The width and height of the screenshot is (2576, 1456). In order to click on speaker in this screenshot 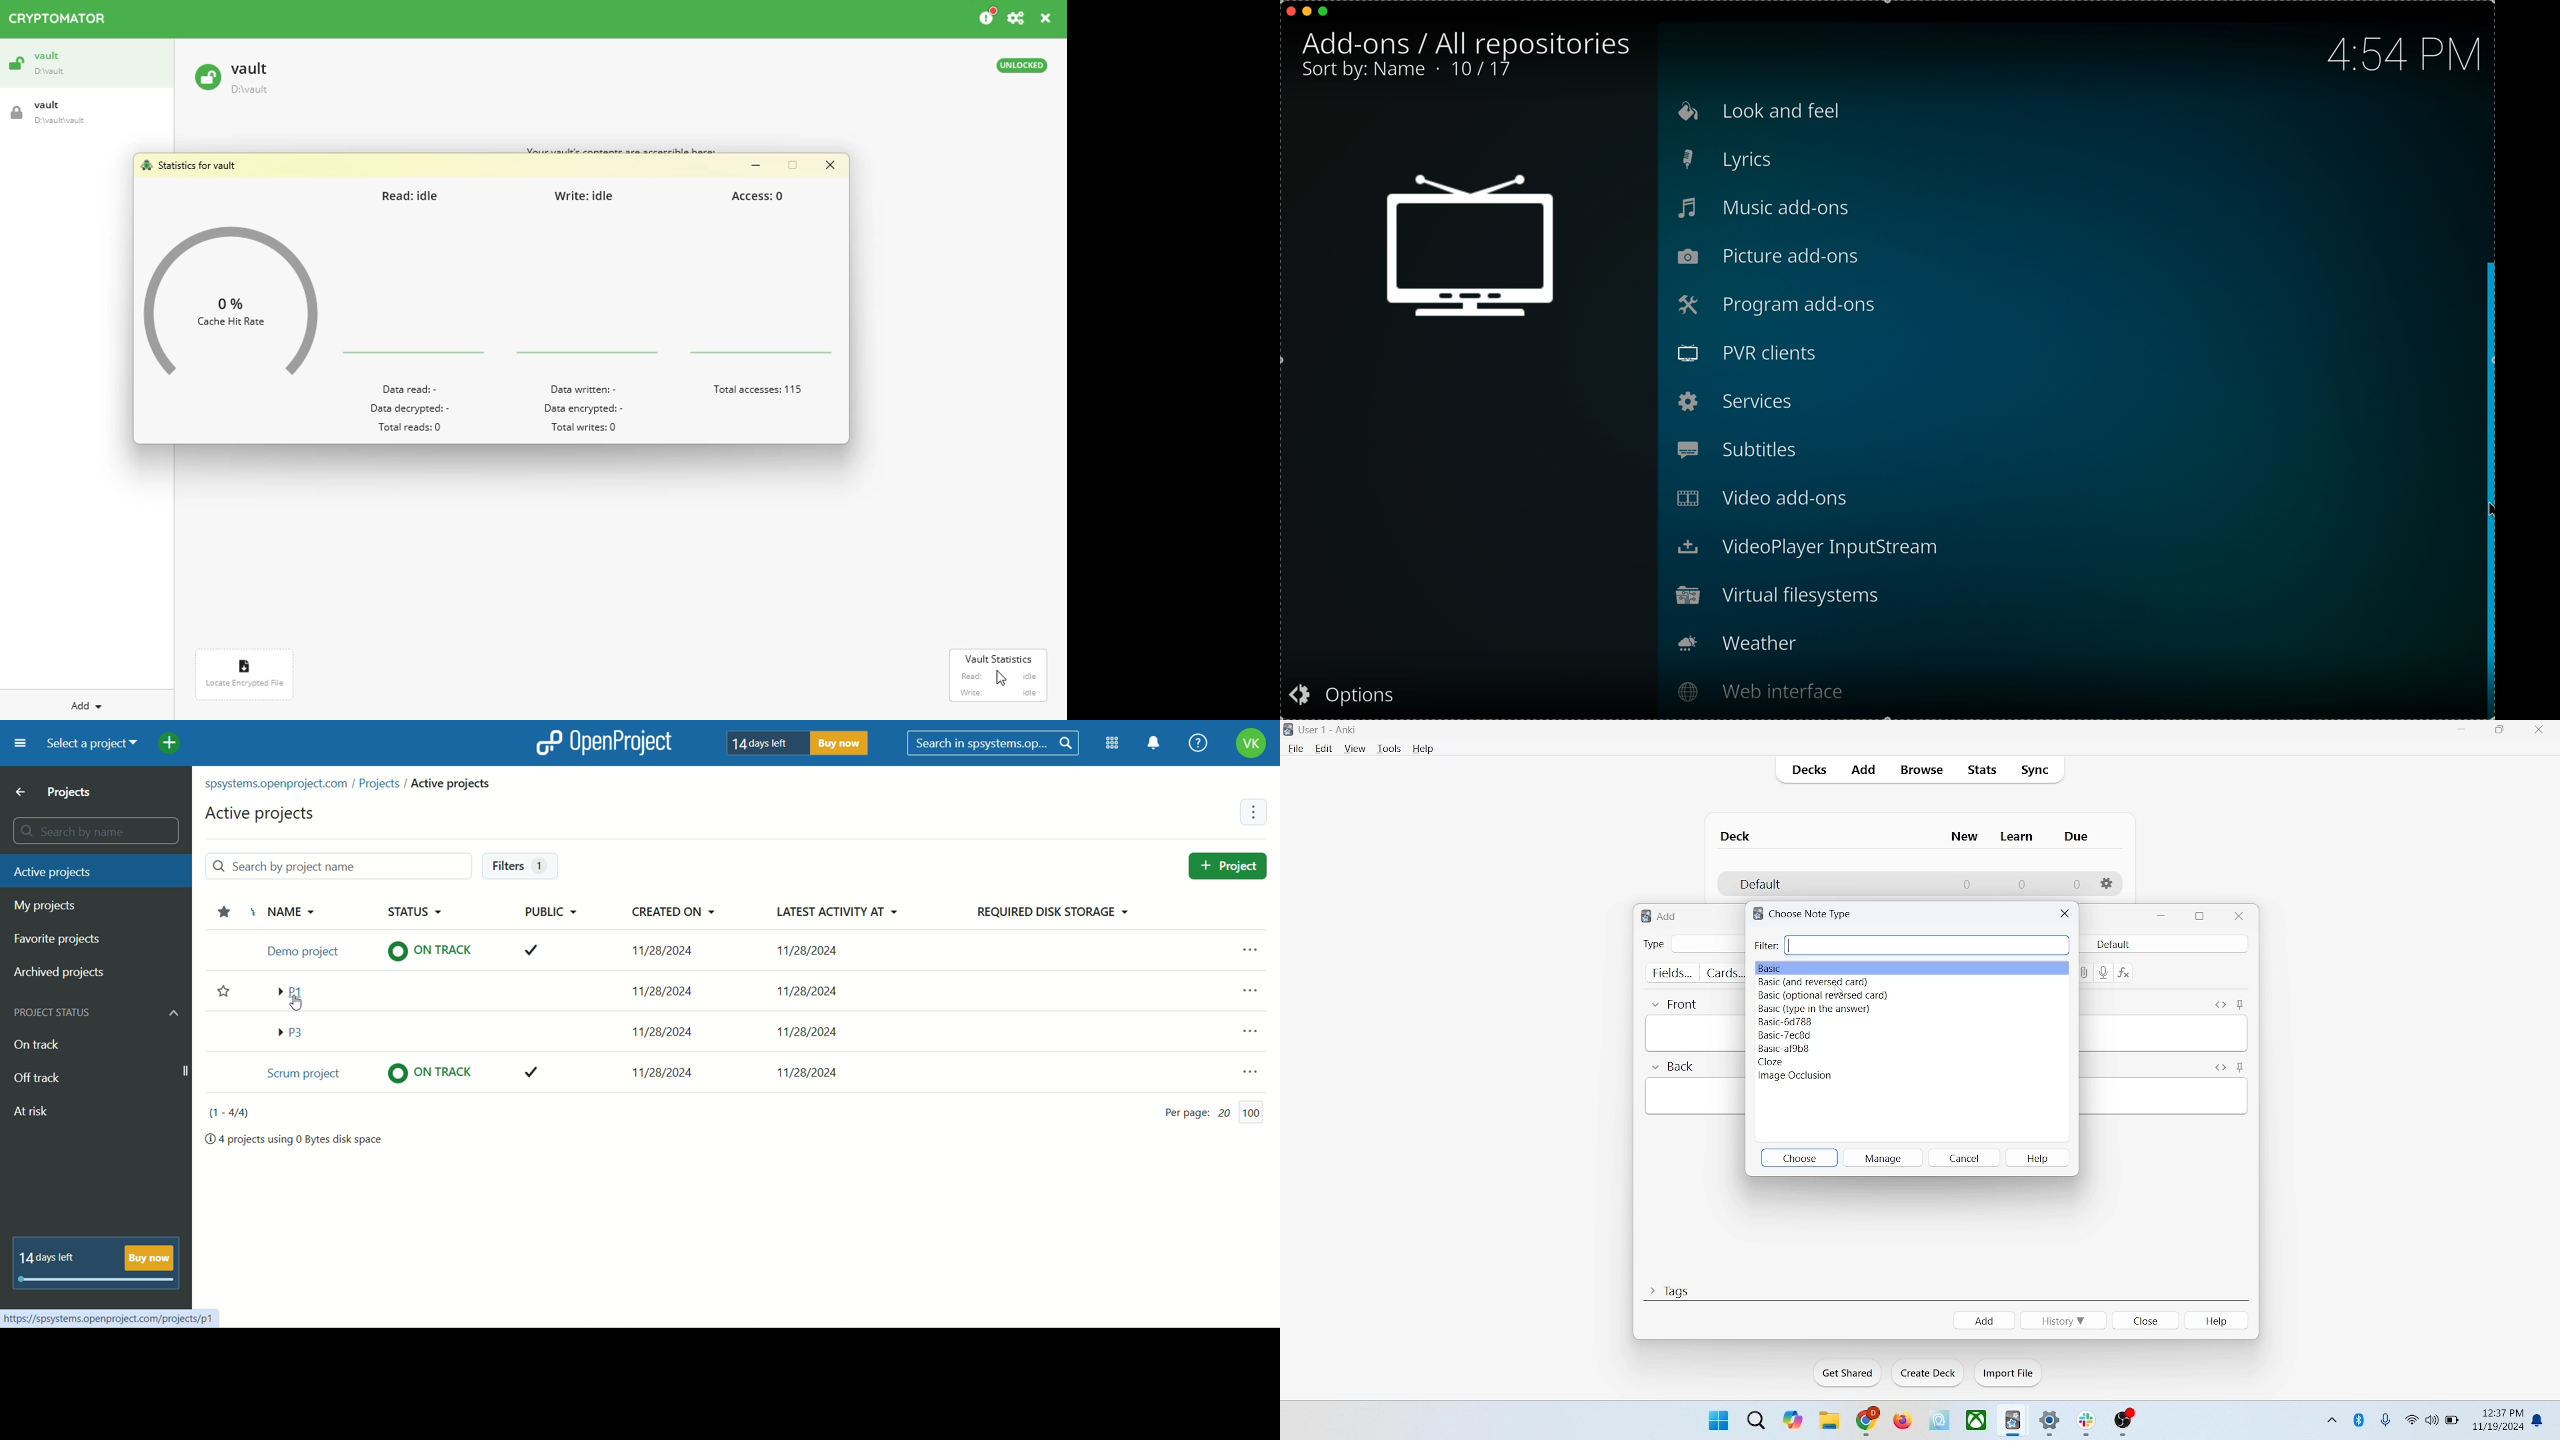, I will do `click(2432, 1419)`.